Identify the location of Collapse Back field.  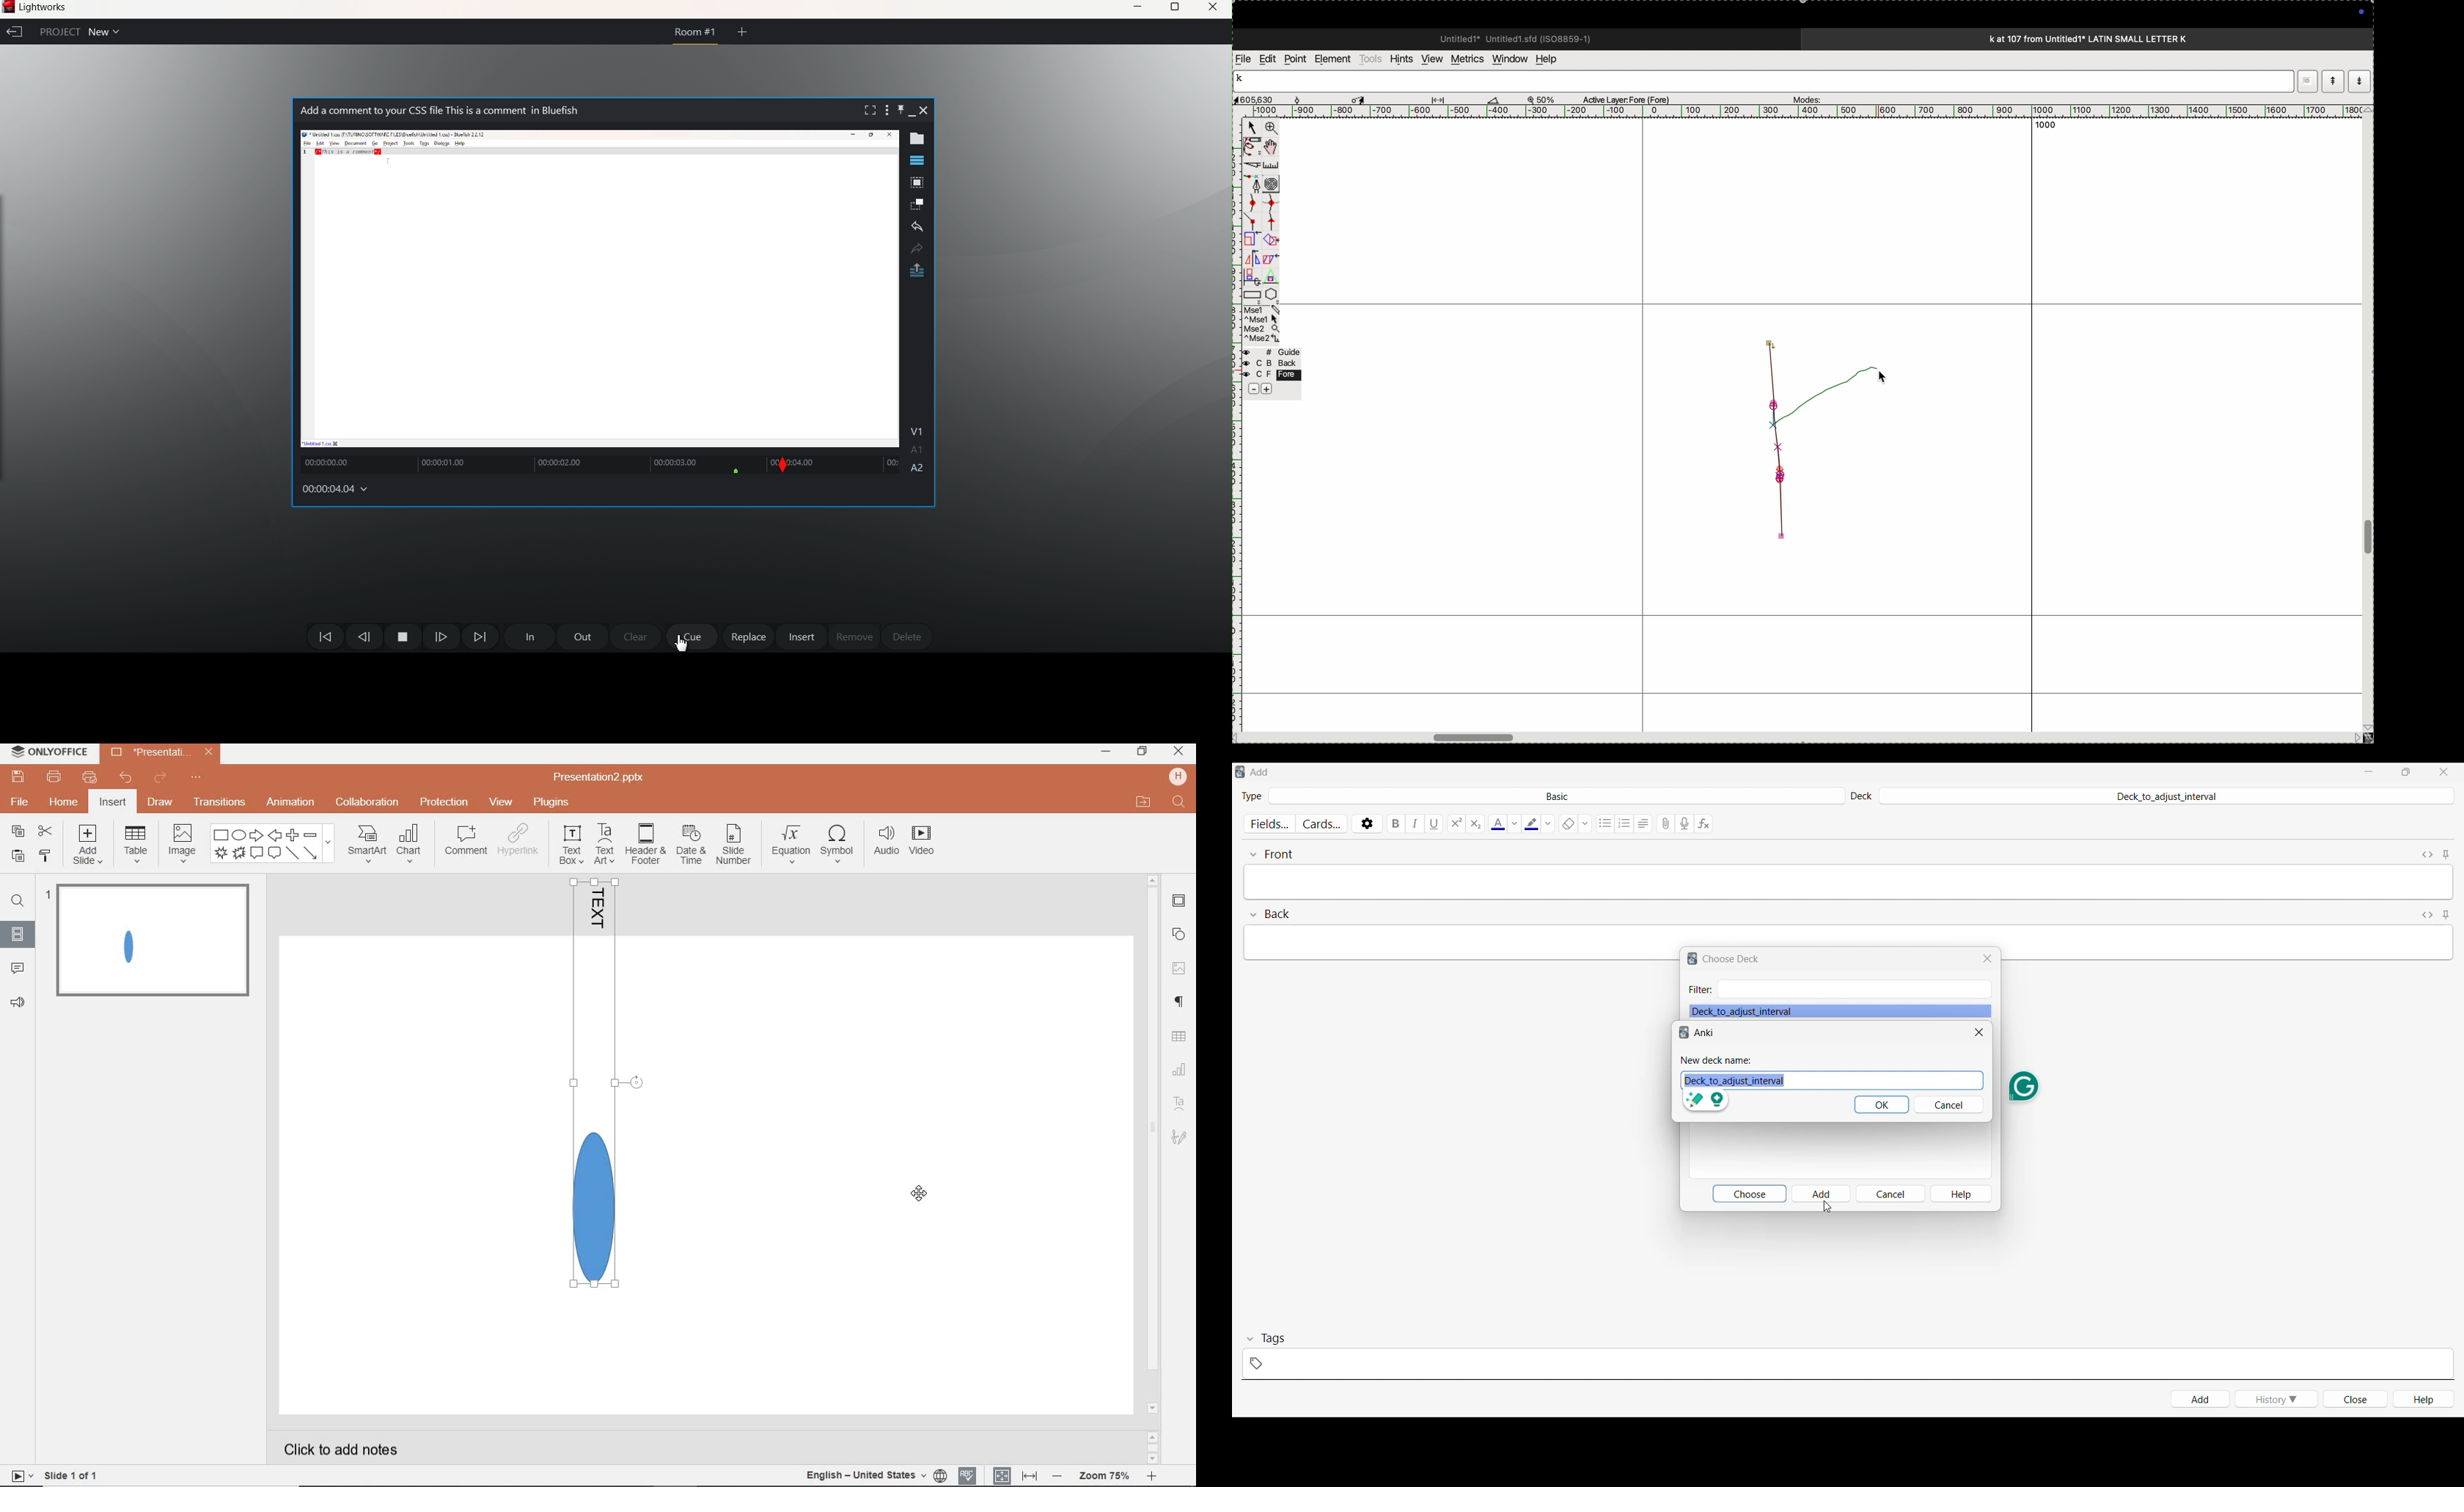
(1270, 914).